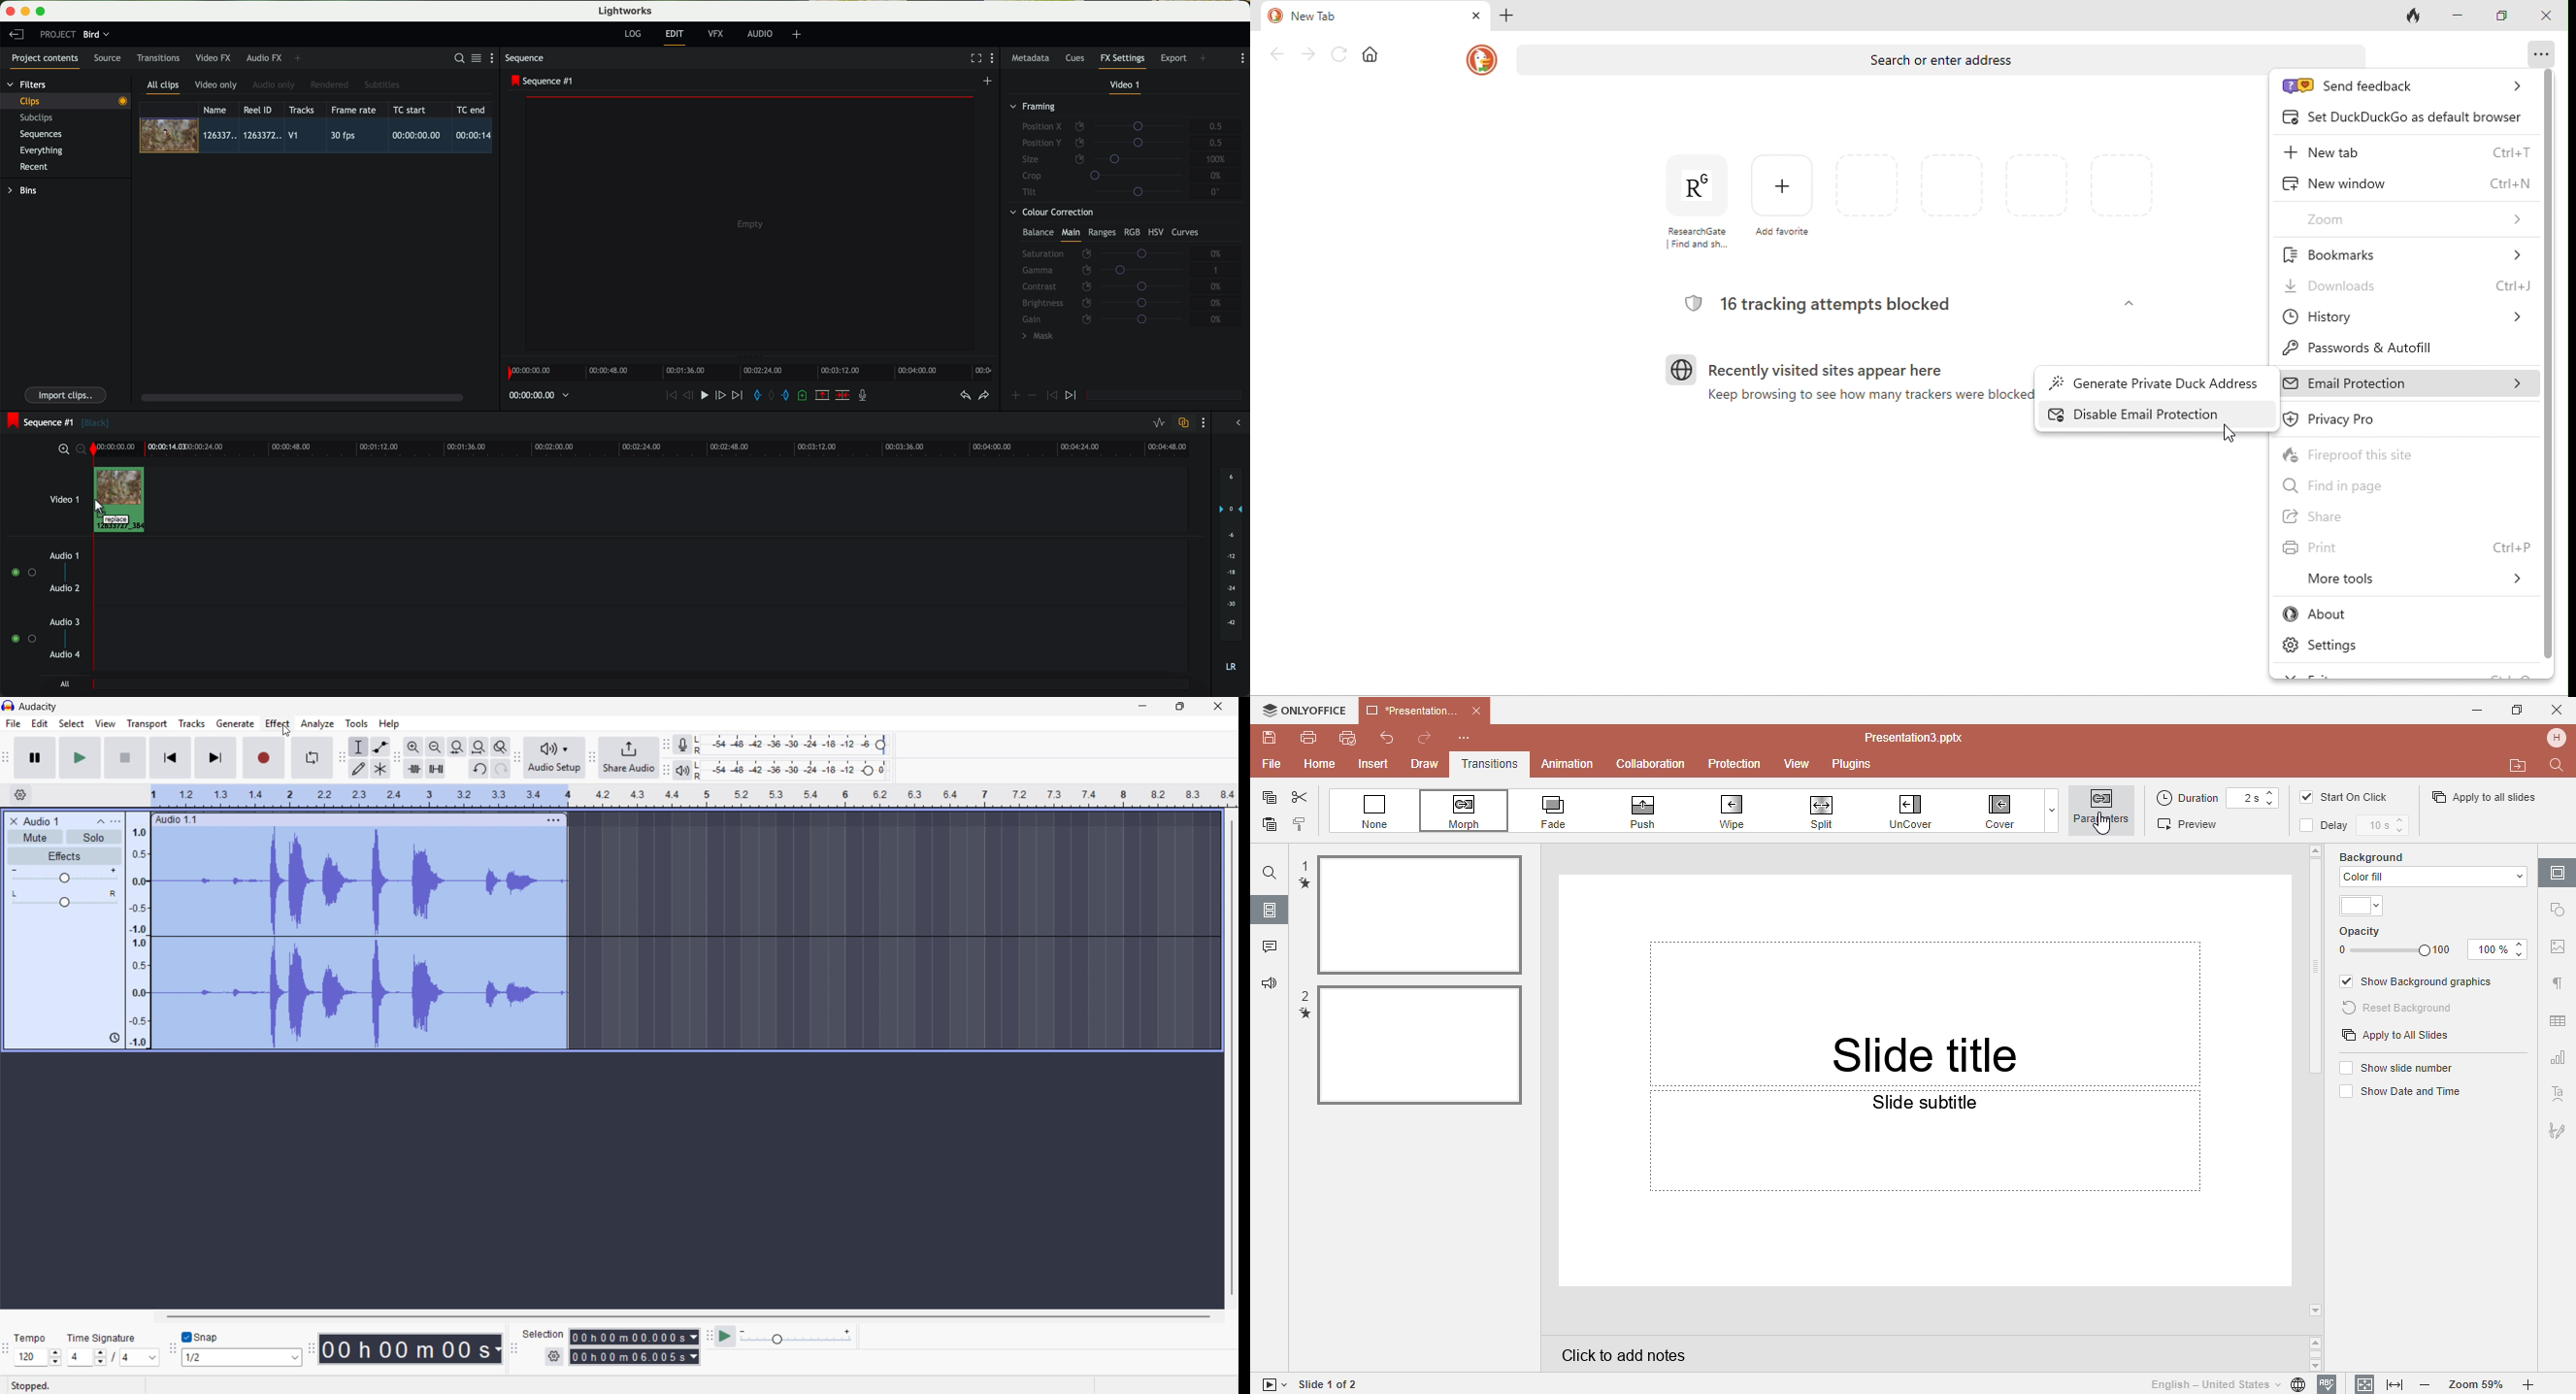  Describe the element at coordinates (94, 836) in the screenshot. I see `Solo` at that location.